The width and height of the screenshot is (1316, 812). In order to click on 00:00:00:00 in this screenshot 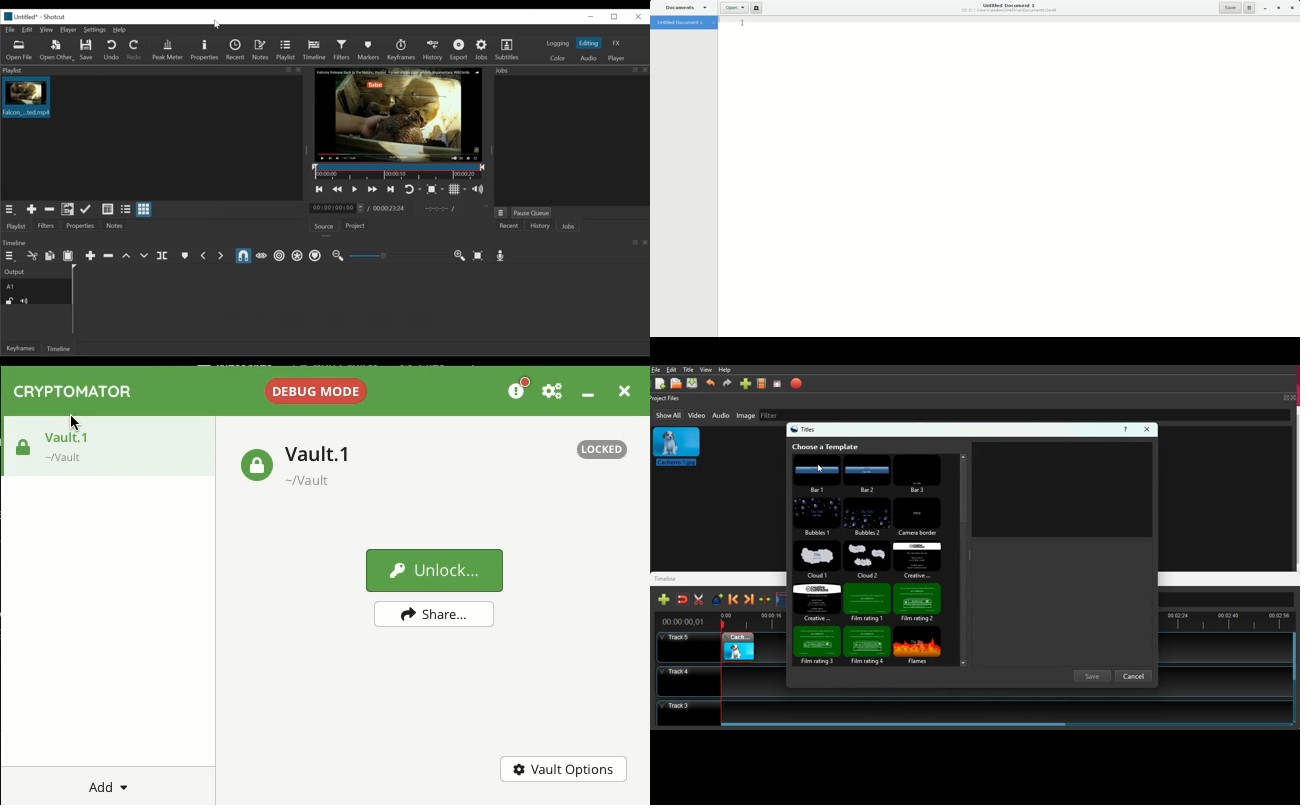, I will do `click(337, 208)`.